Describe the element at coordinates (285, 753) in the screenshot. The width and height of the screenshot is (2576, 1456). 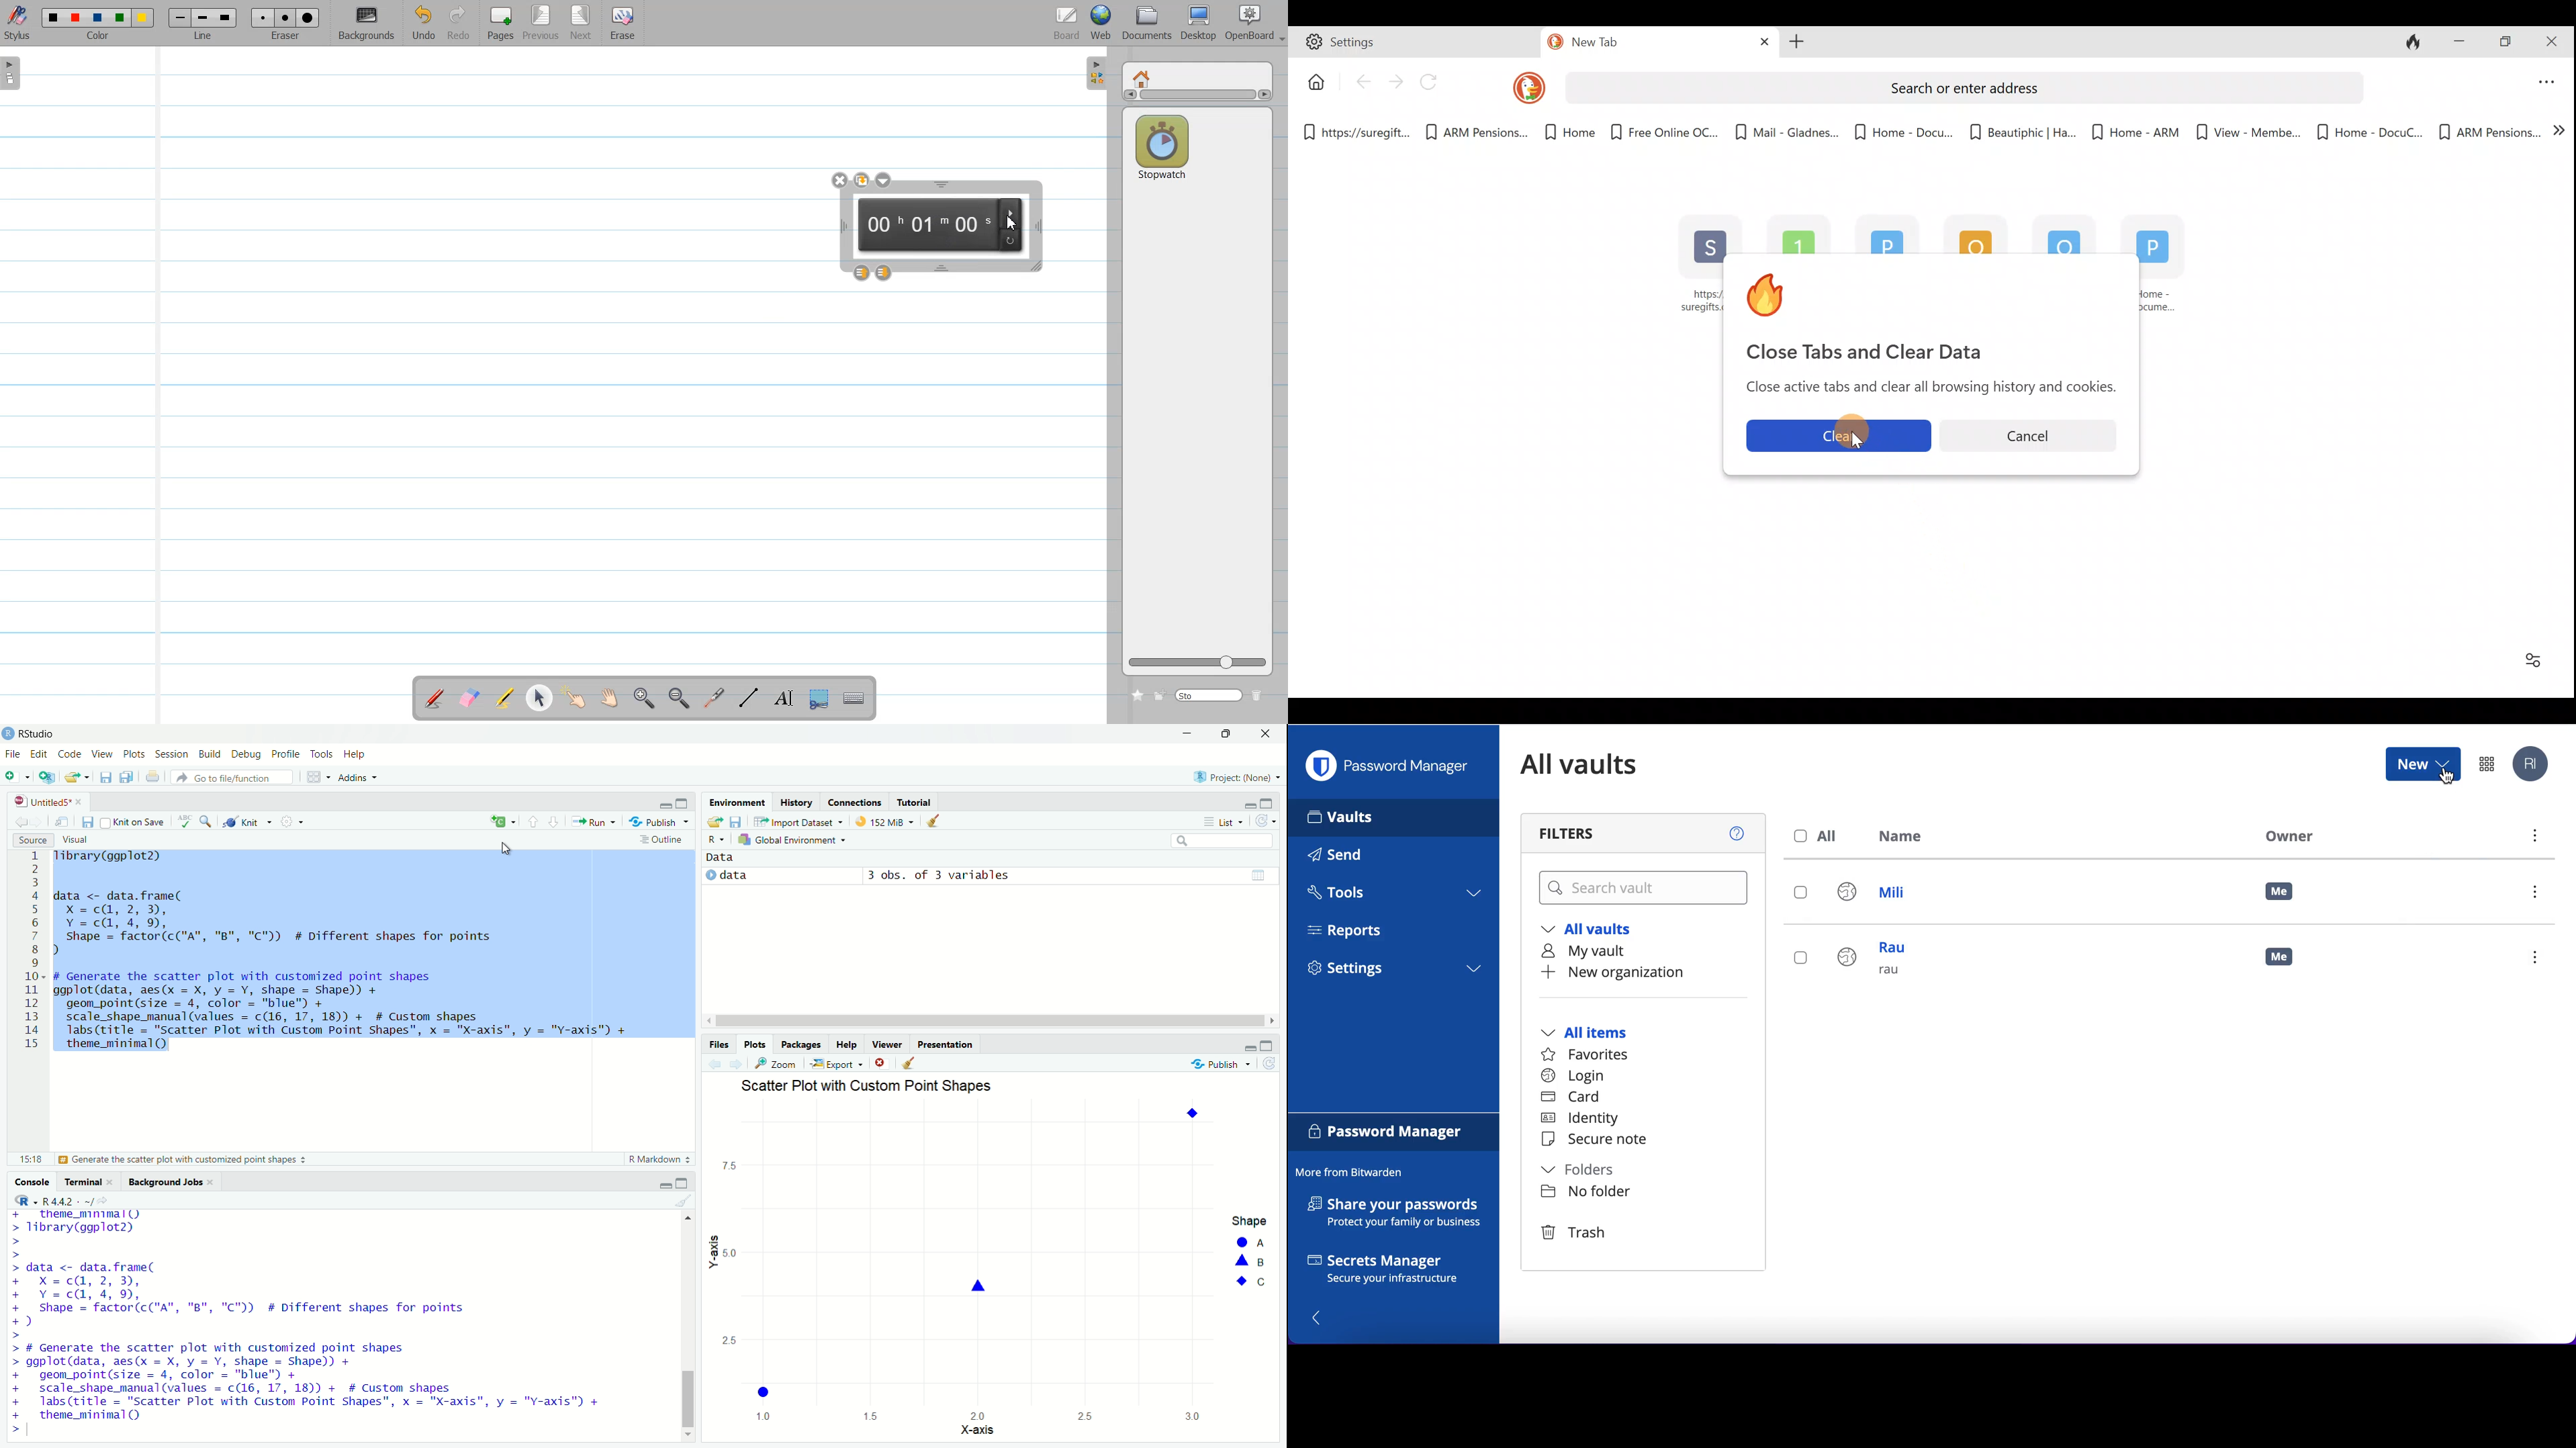
I see `Profile` at that location.